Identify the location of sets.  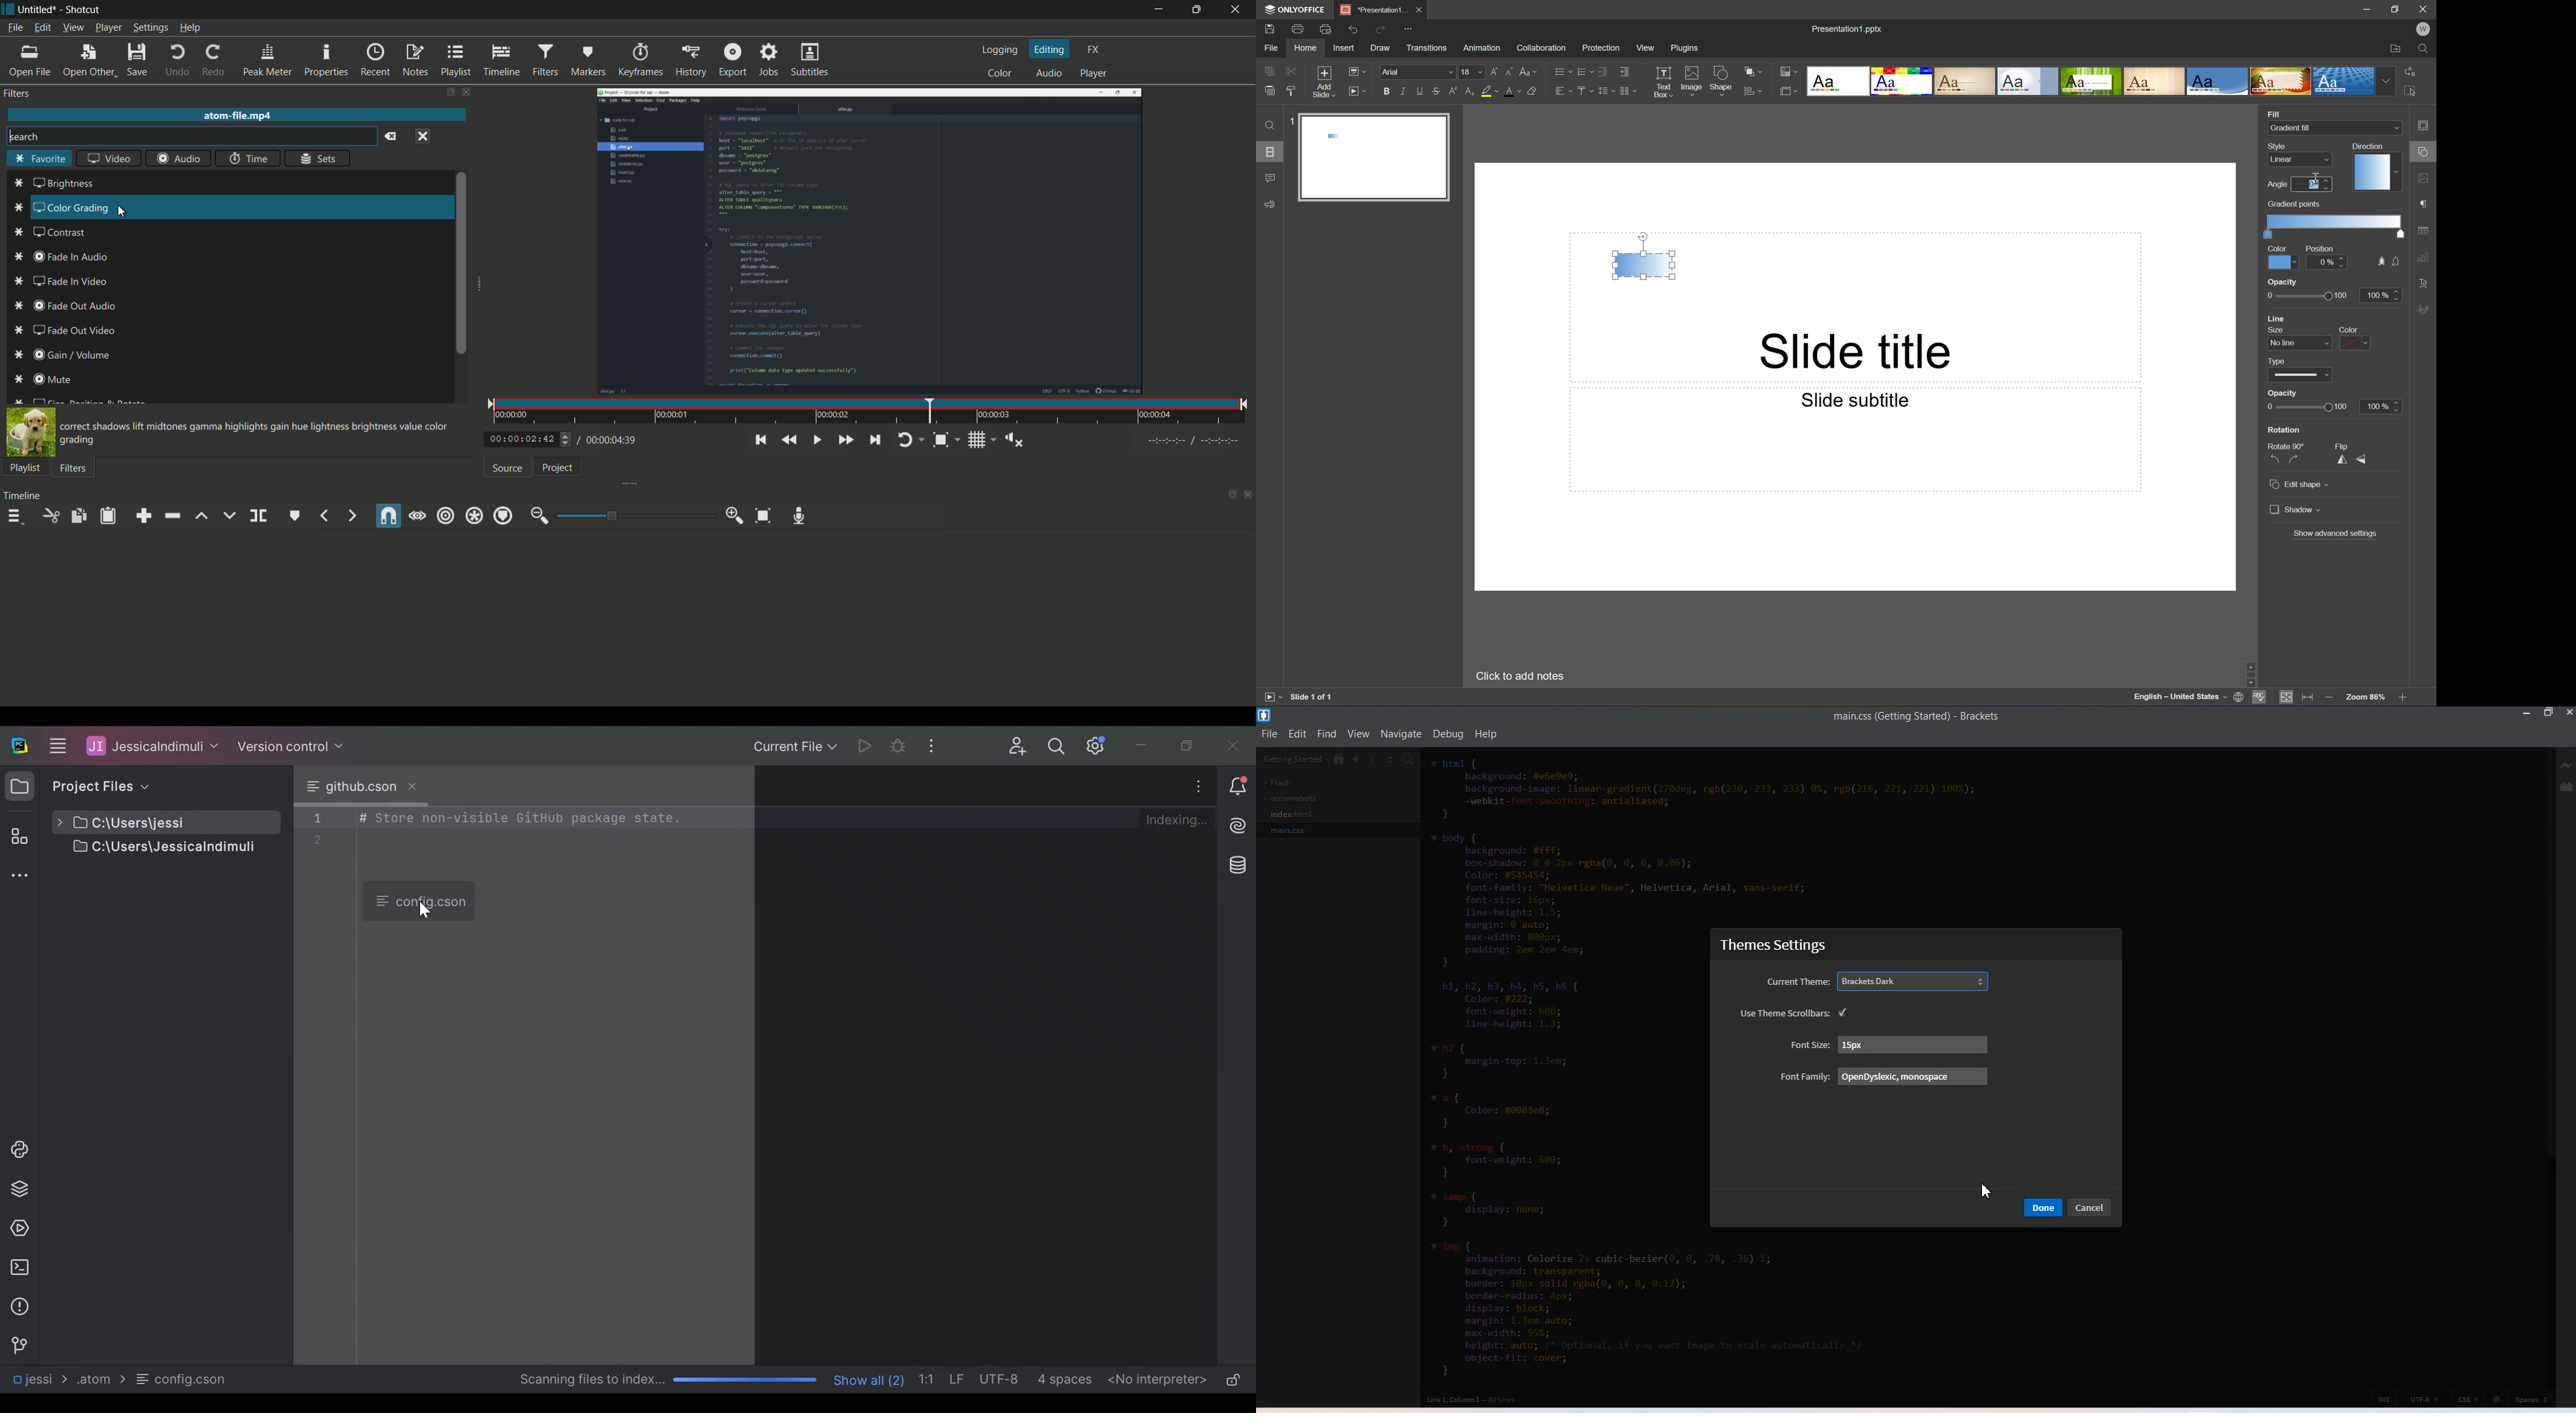
(319, 158).